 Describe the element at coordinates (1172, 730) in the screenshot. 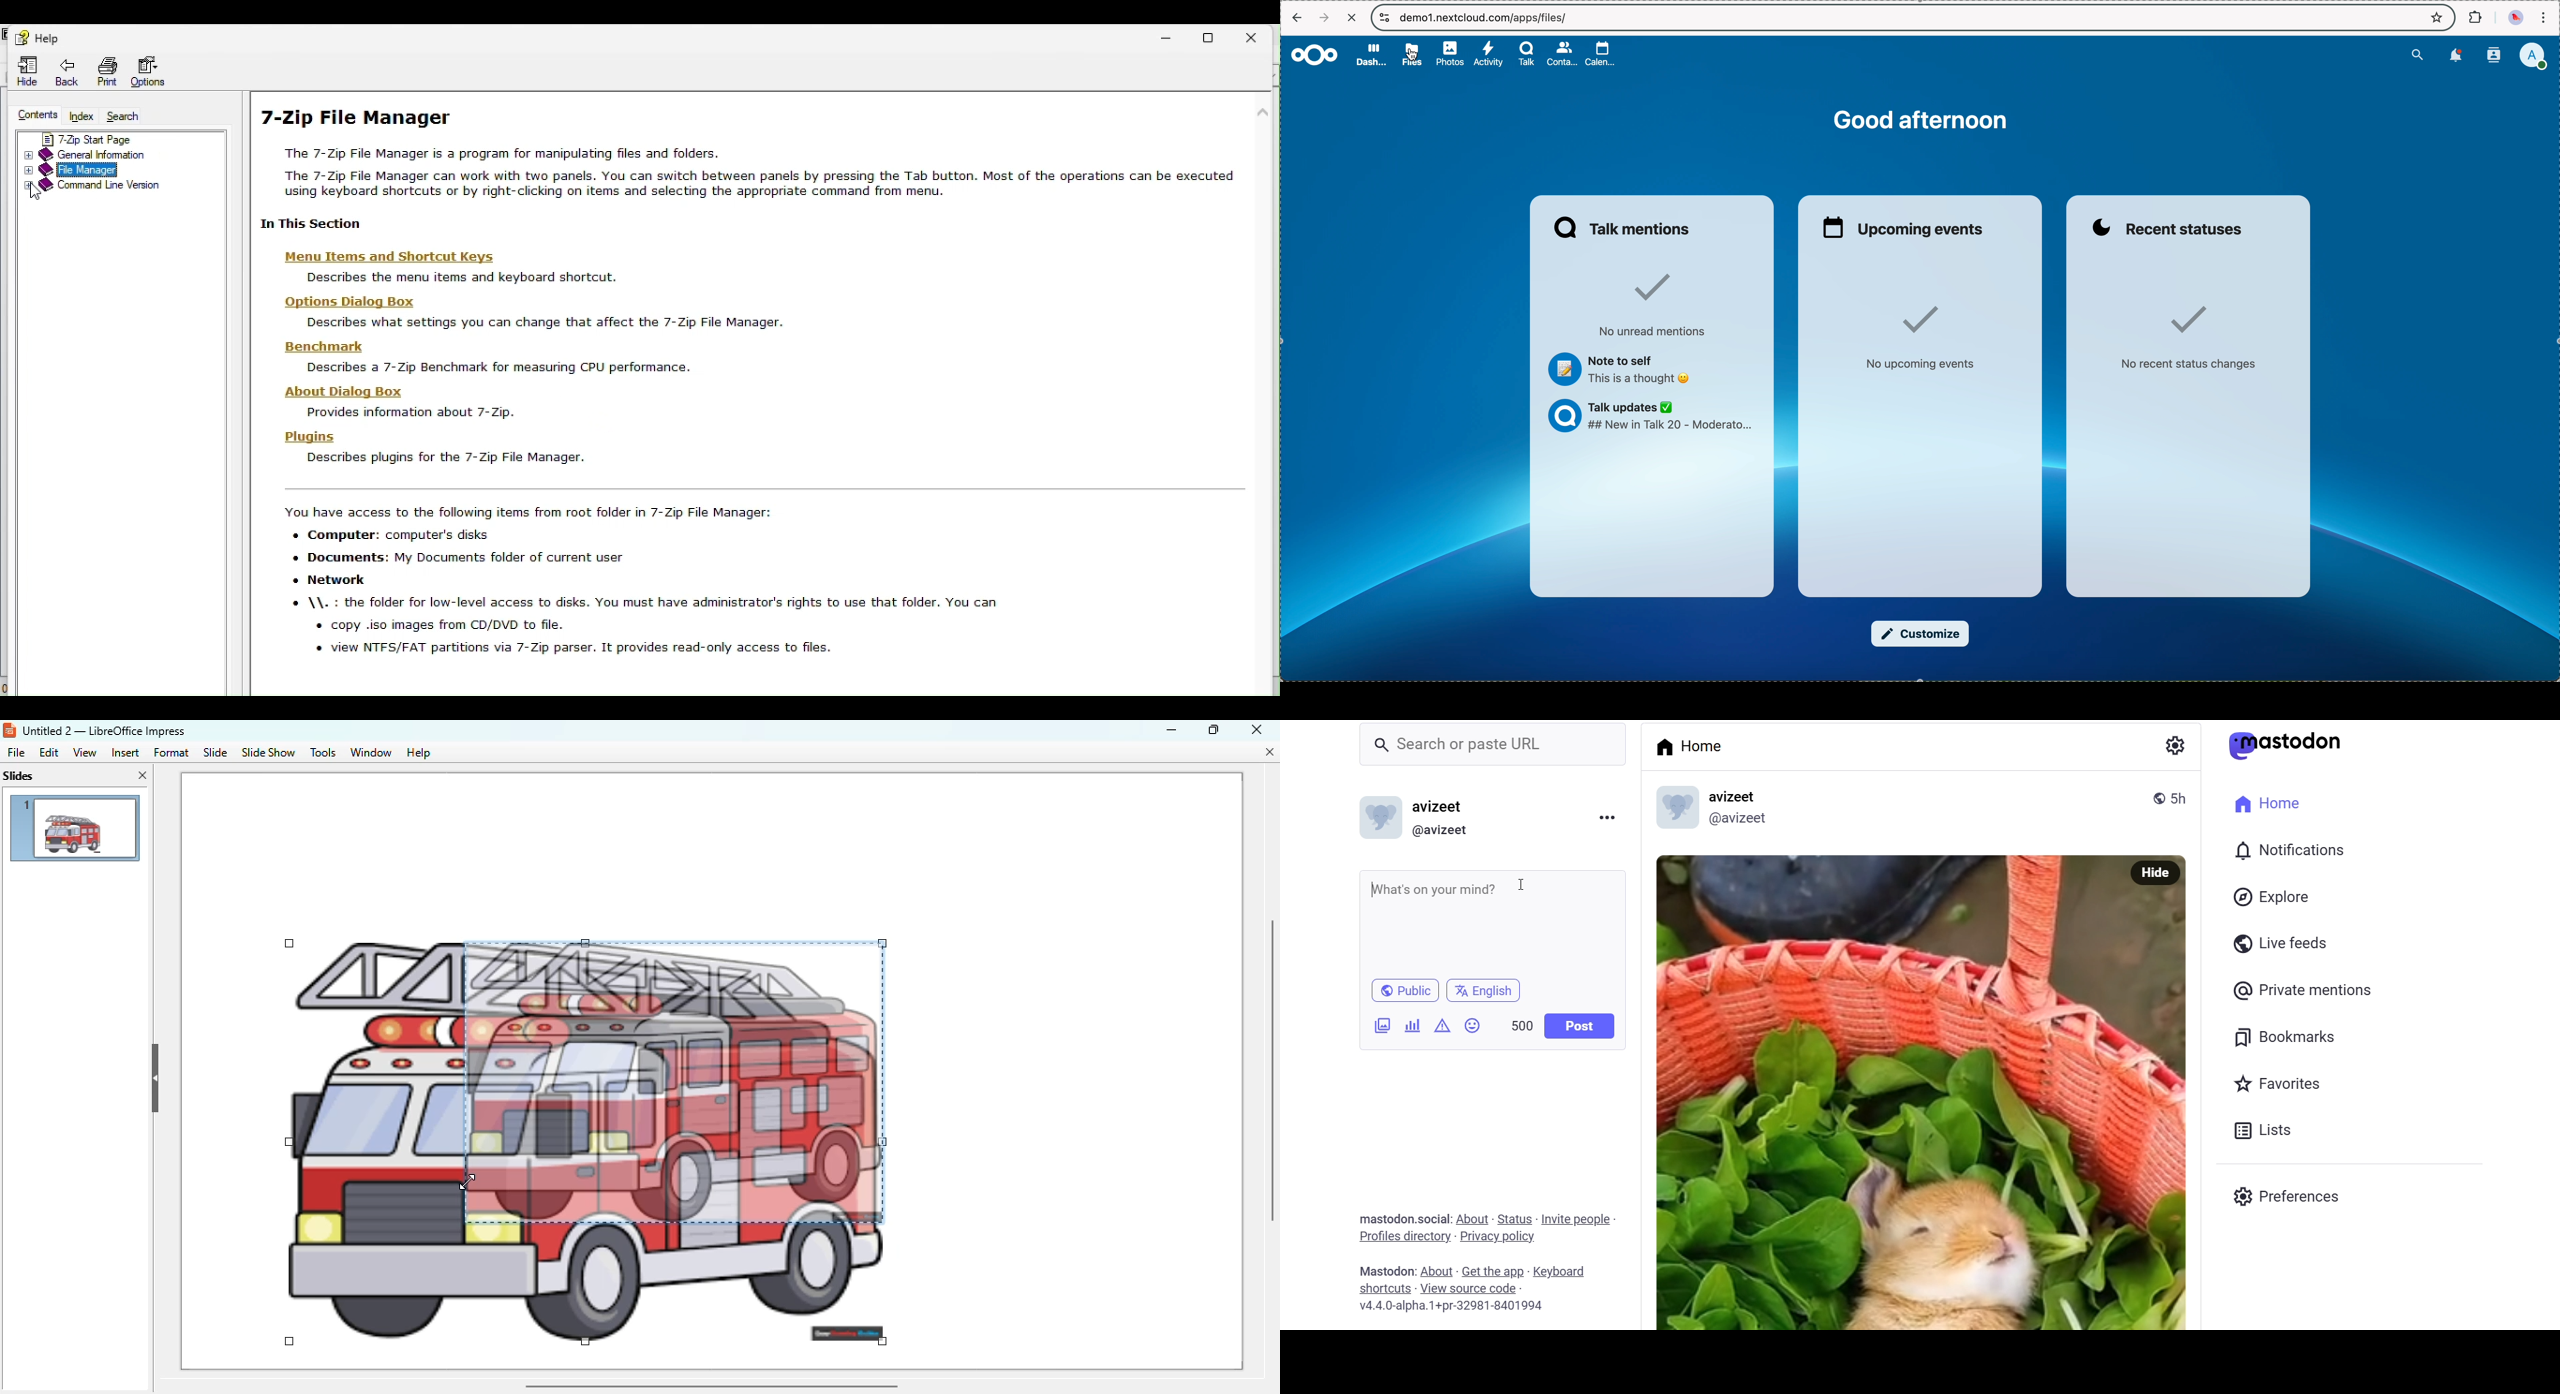

I see `minimize` at that location.